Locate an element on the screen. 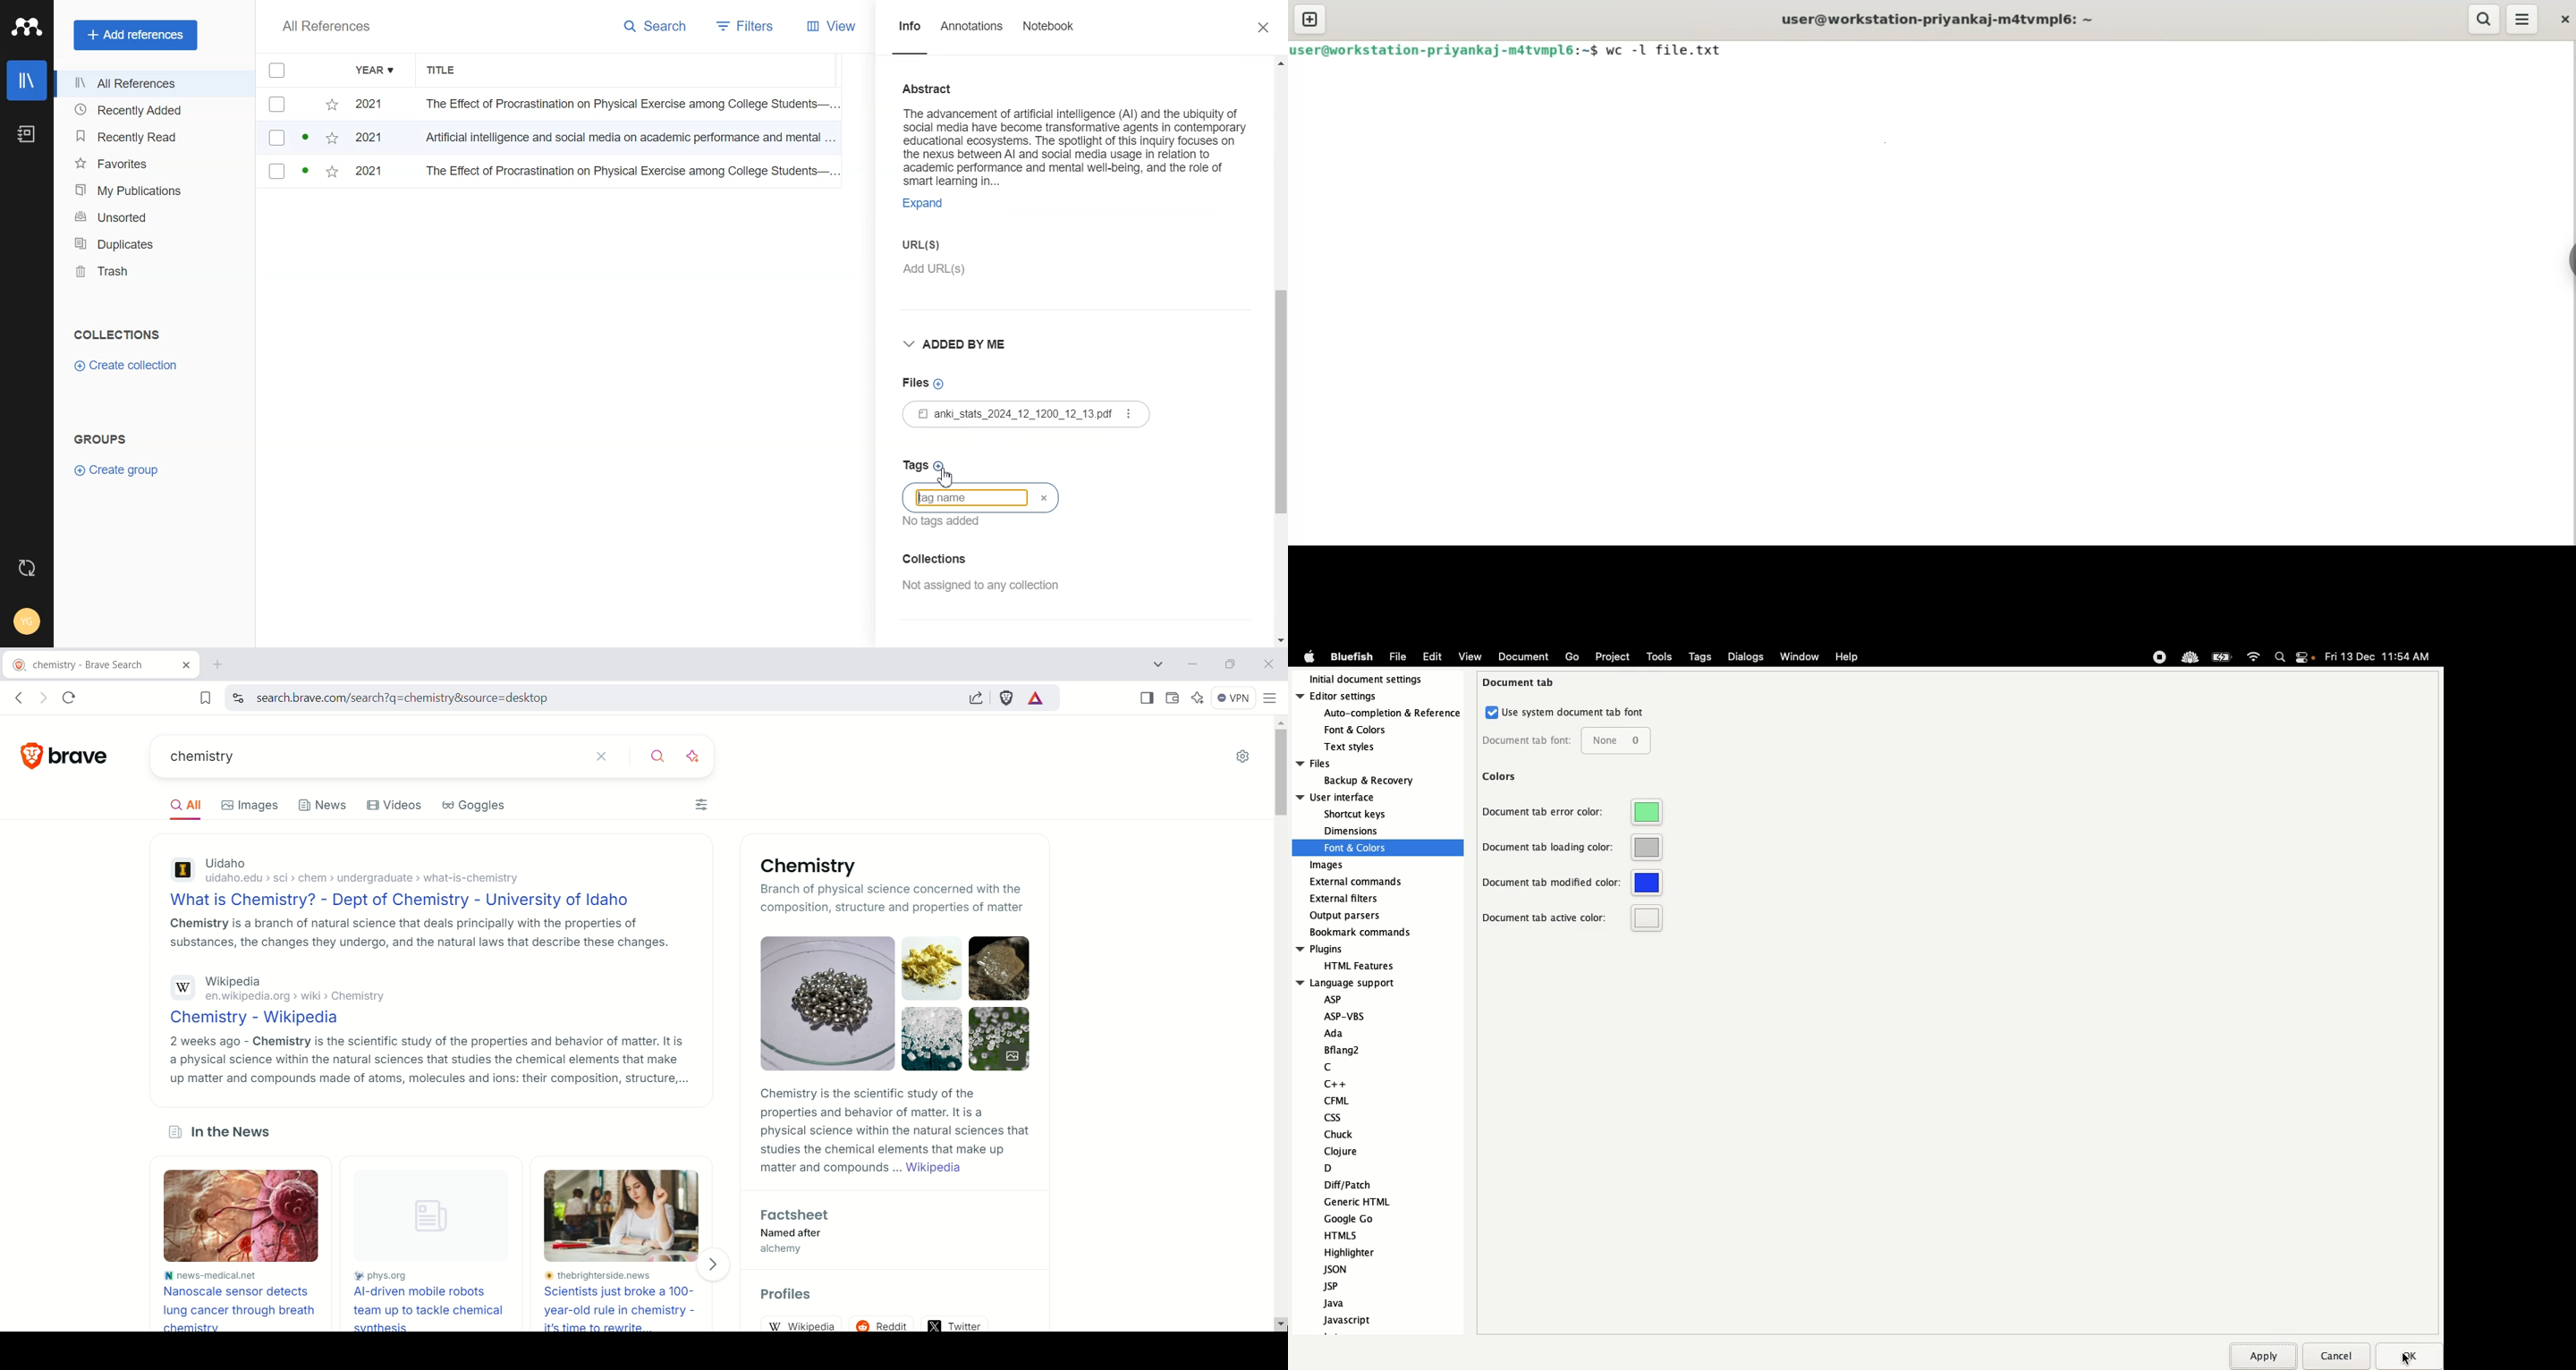 The width and height of the screenshot is (2576, 1372). COLLECTIONS is located at coordinates (120, 335).